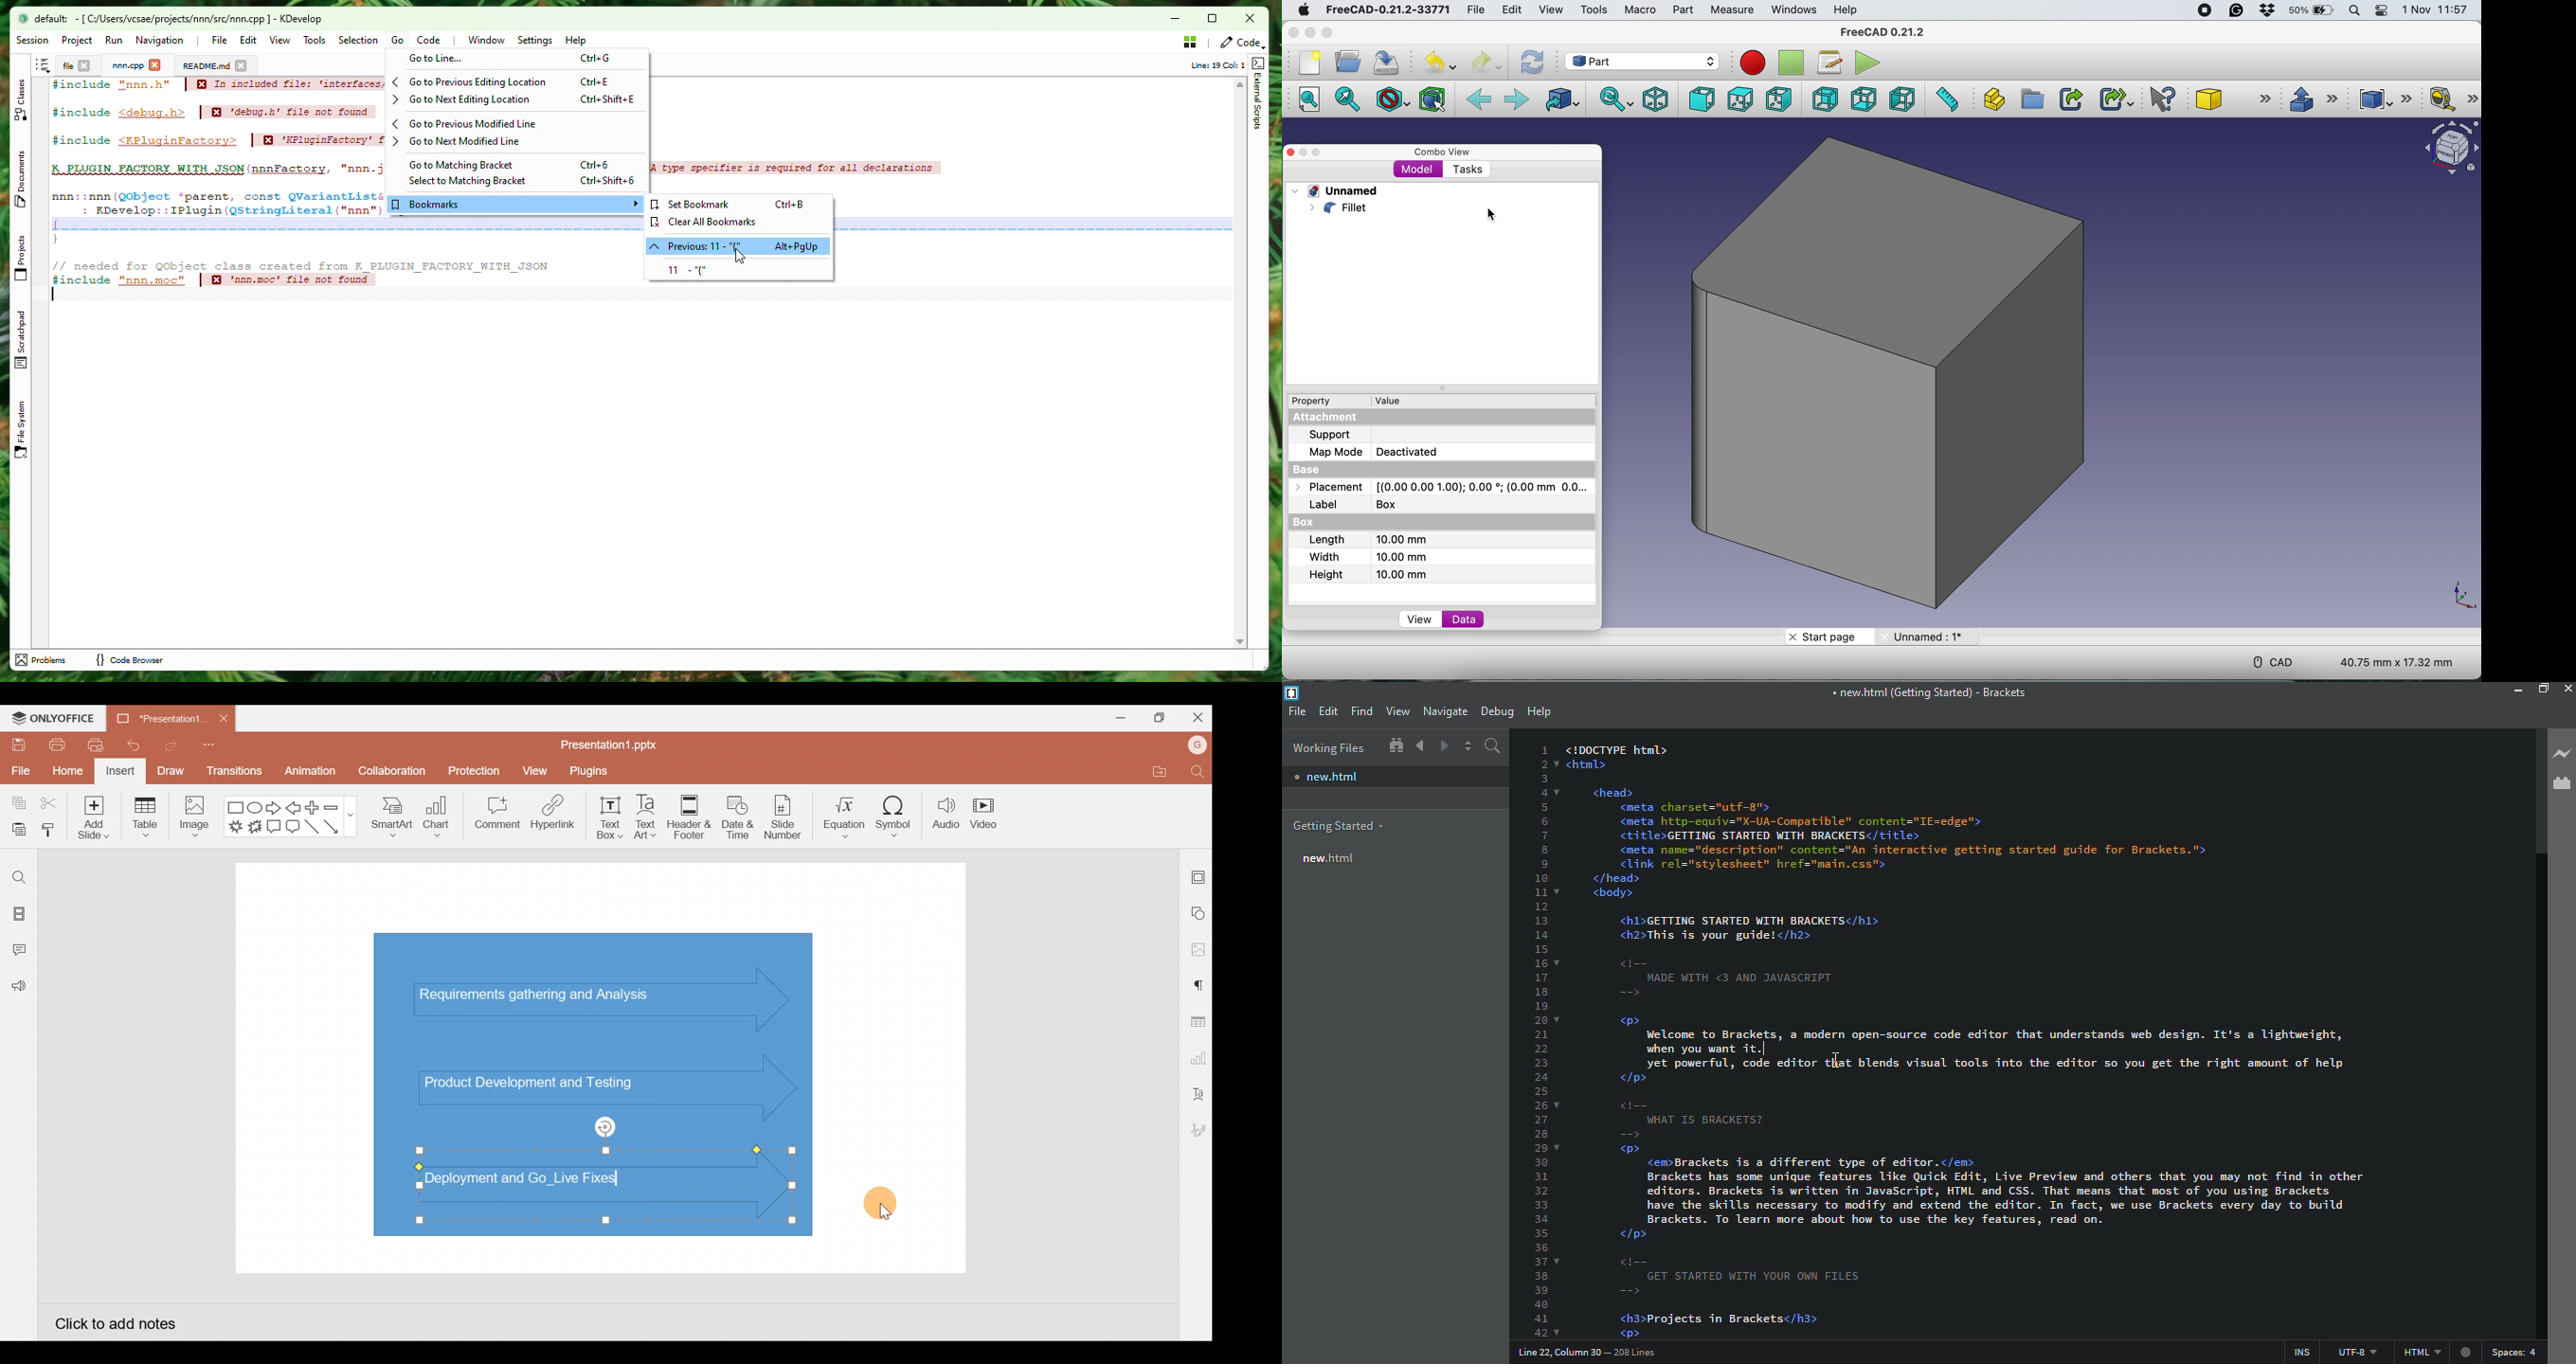 This screenshot has width=2576, height=1372. Describe the element at coordinates (158, 719) in the screenshot. I see `Presentation1.` at that location.